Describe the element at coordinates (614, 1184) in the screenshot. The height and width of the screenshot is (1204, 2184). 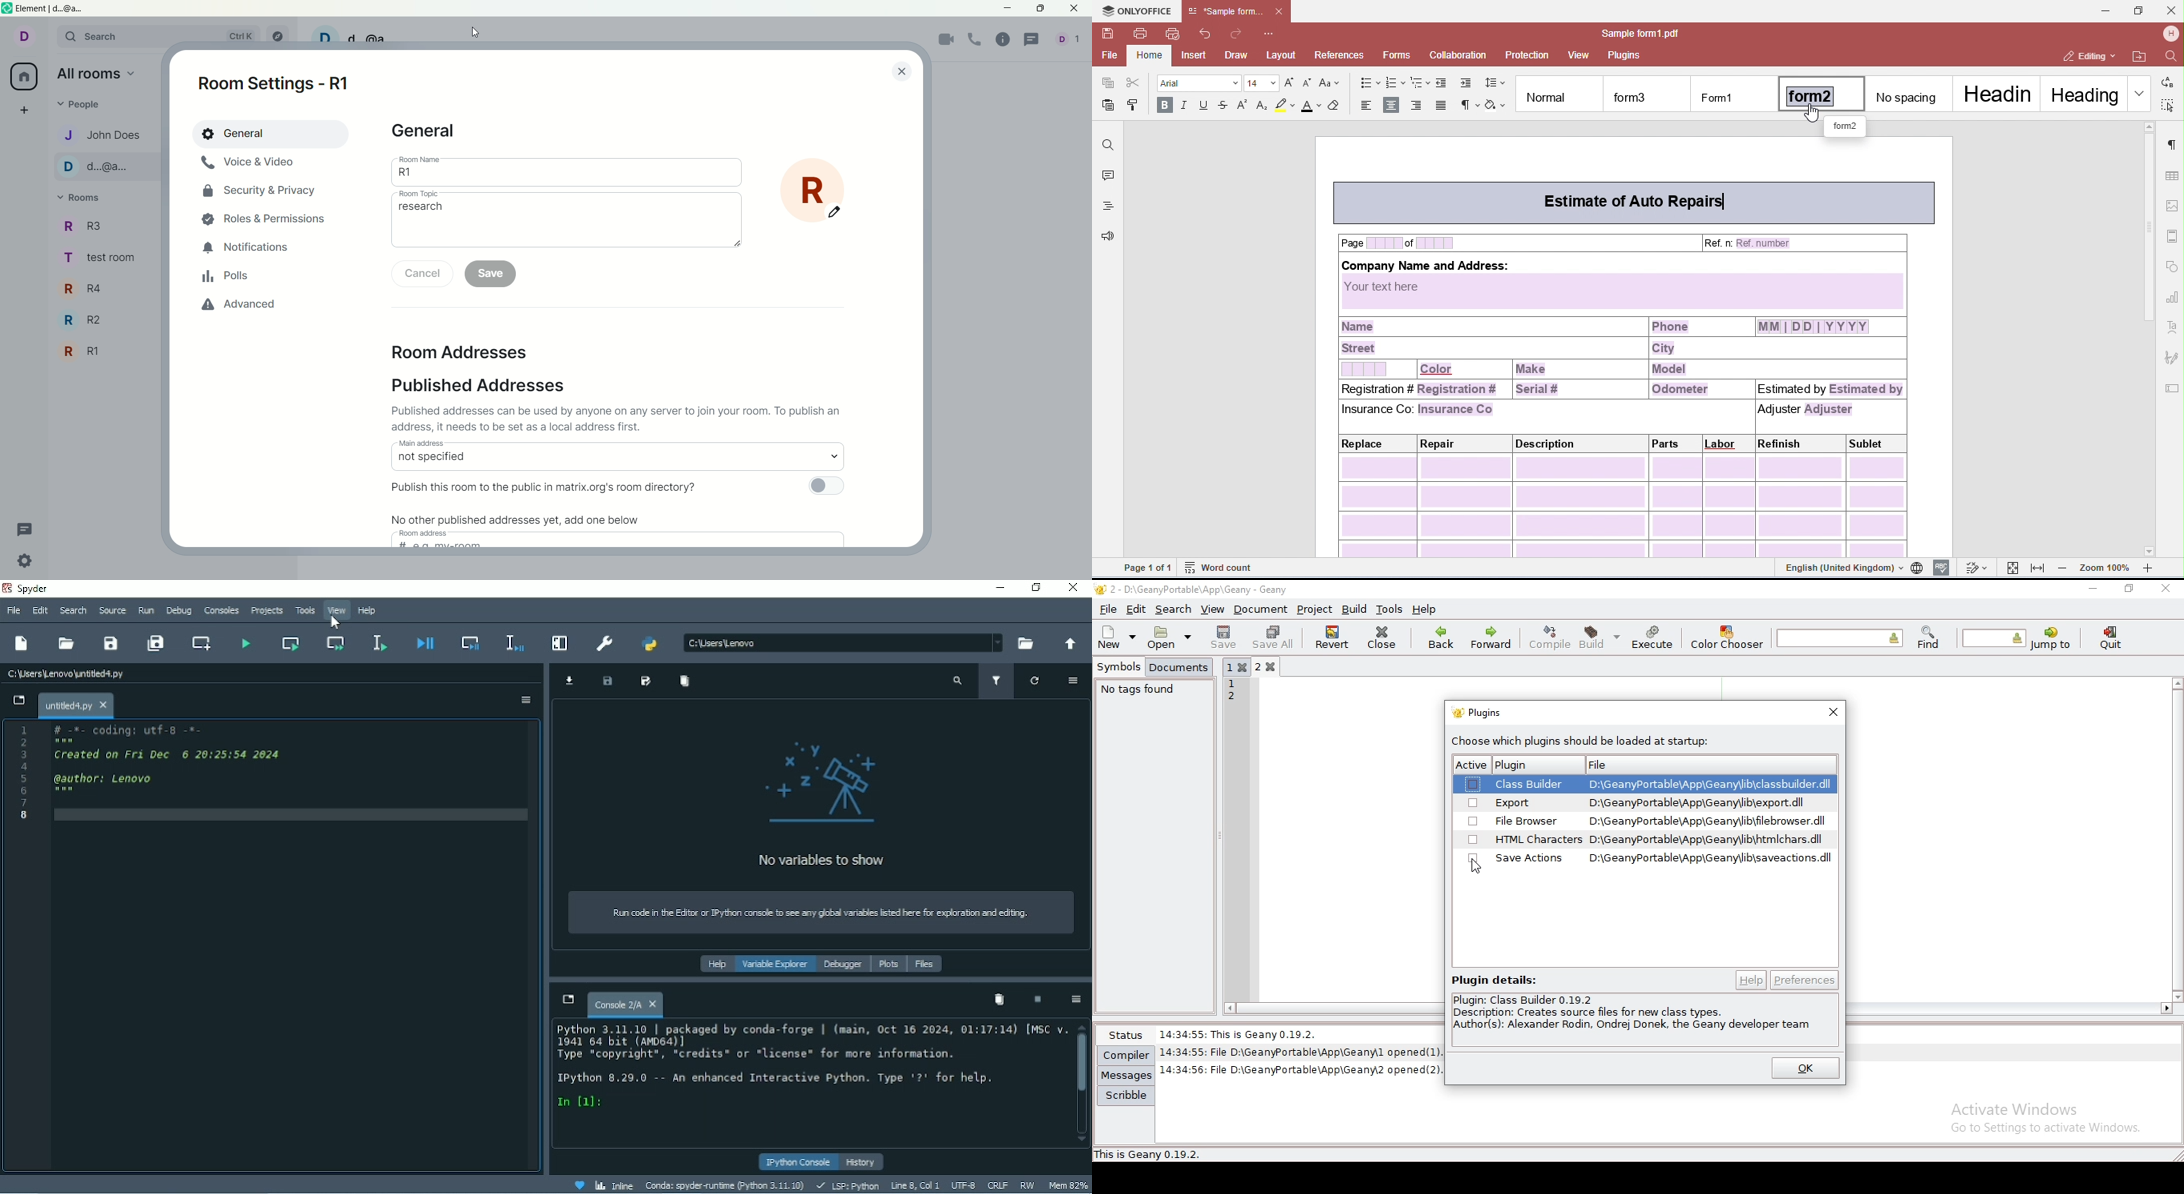
I see `Inline` at that location.